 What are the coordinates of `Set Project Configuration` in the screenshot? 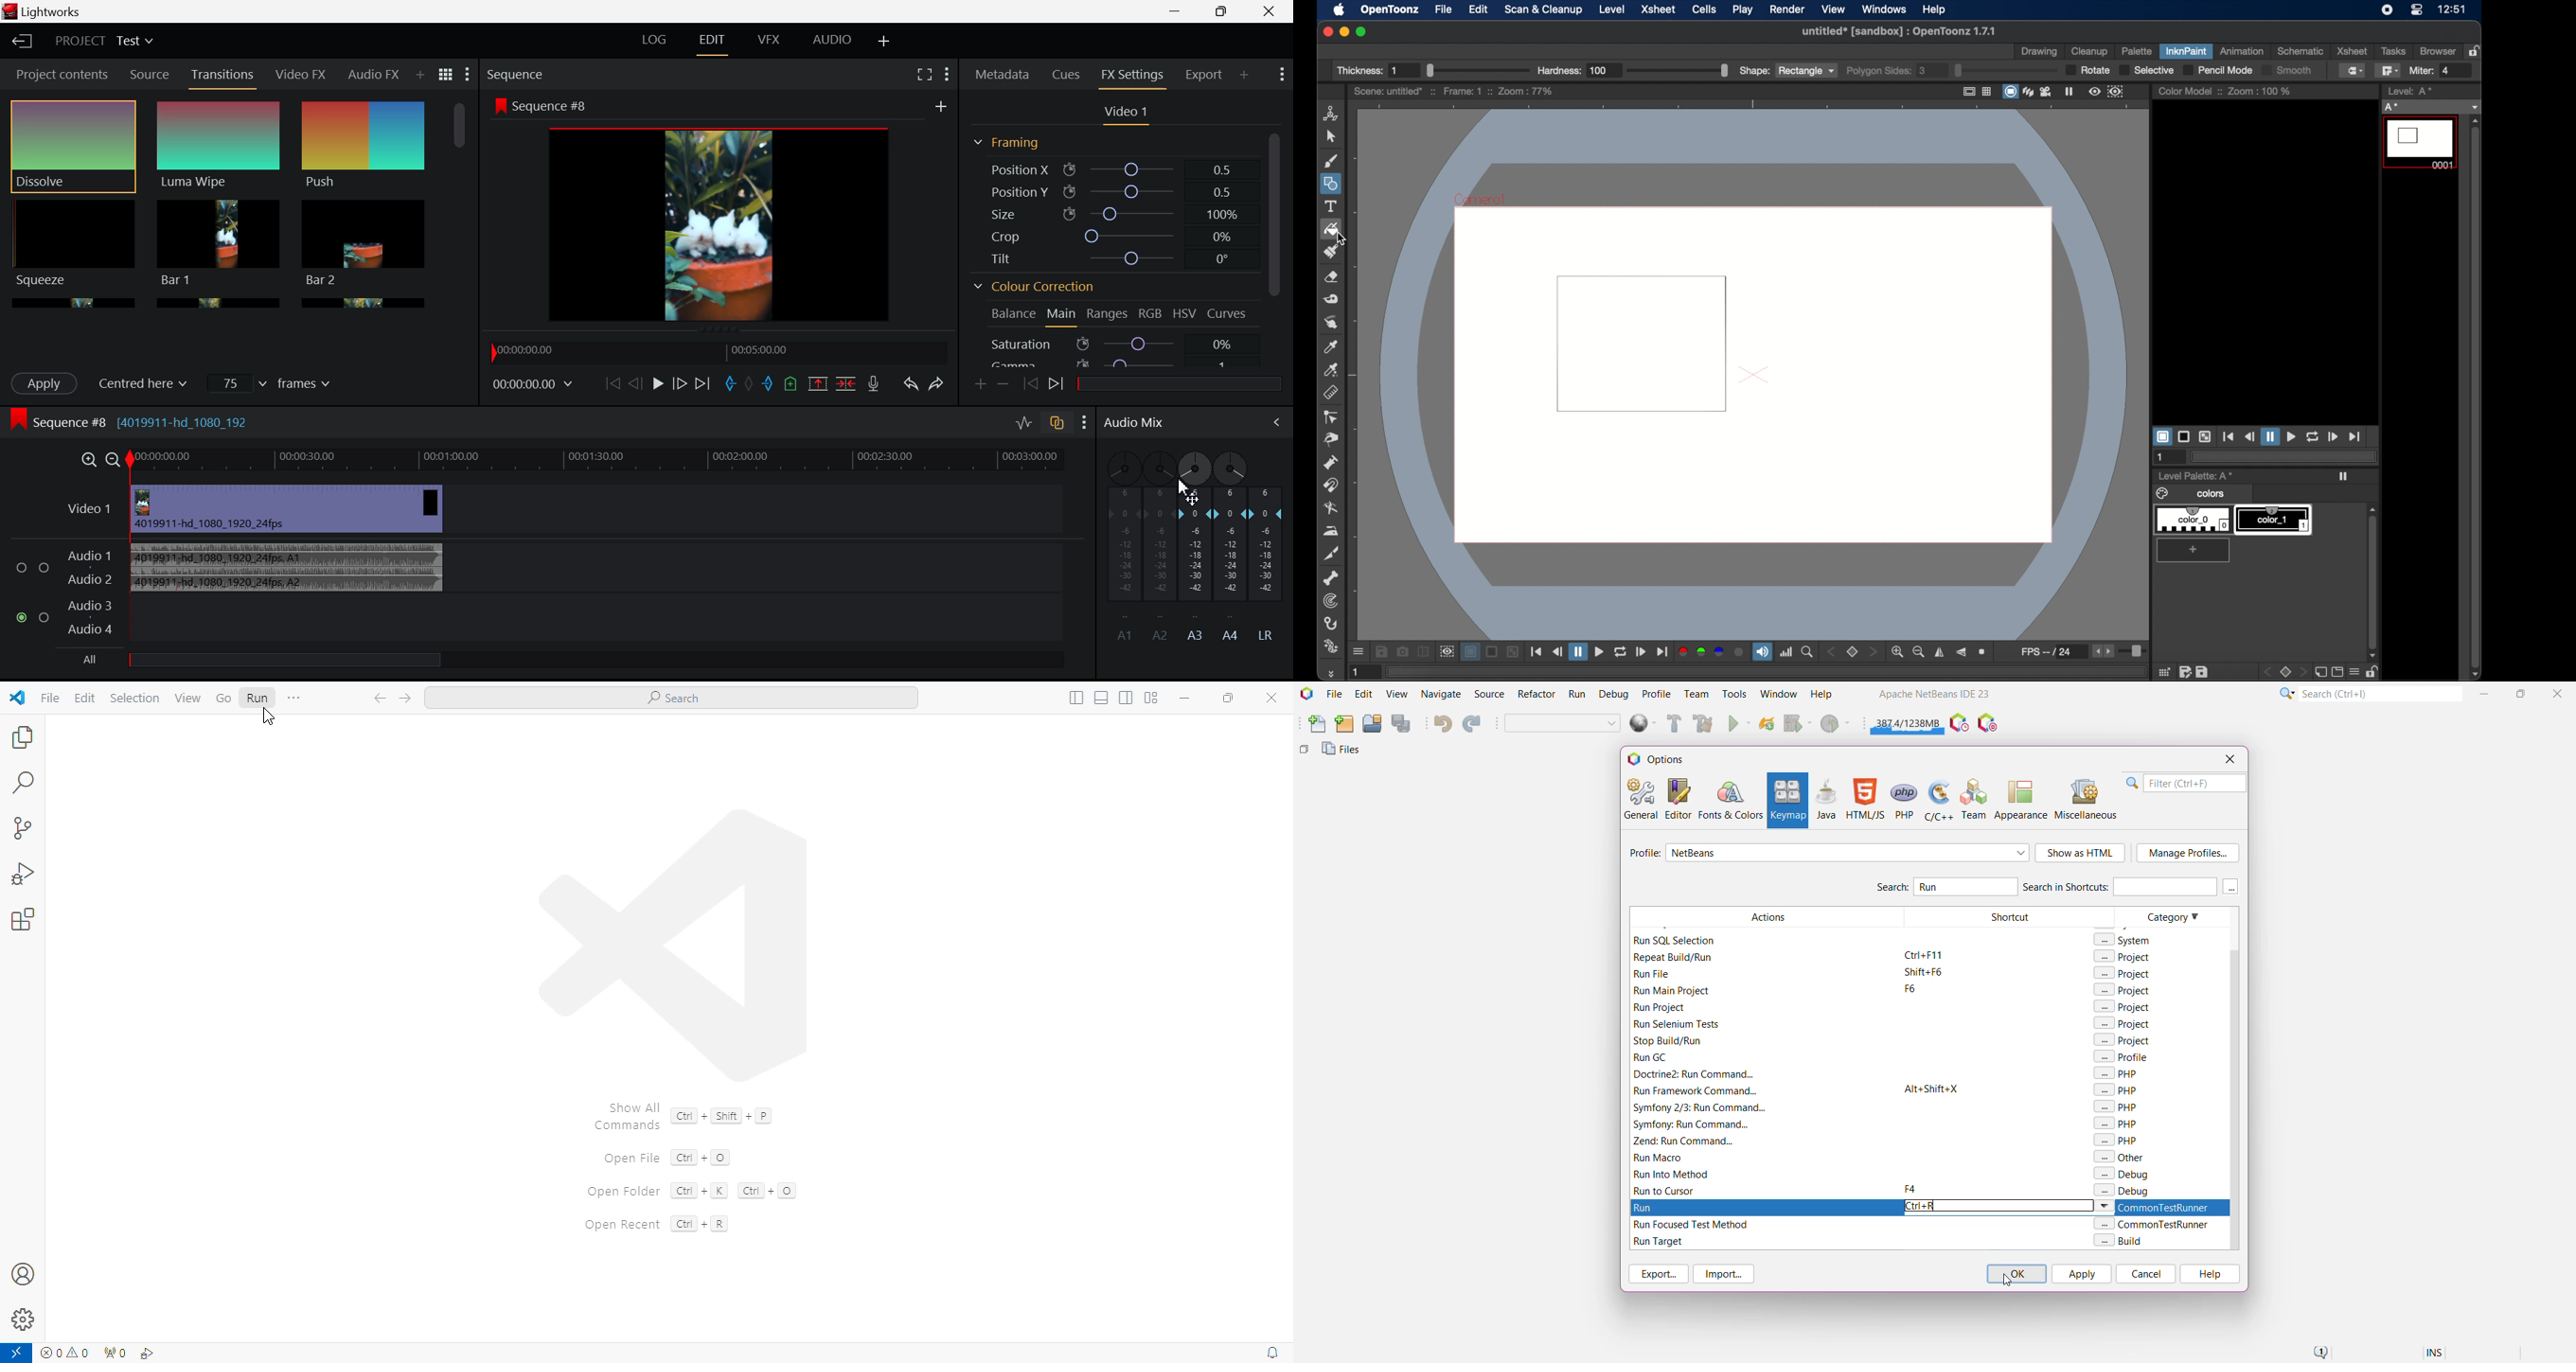 It's located at (1563, 724).